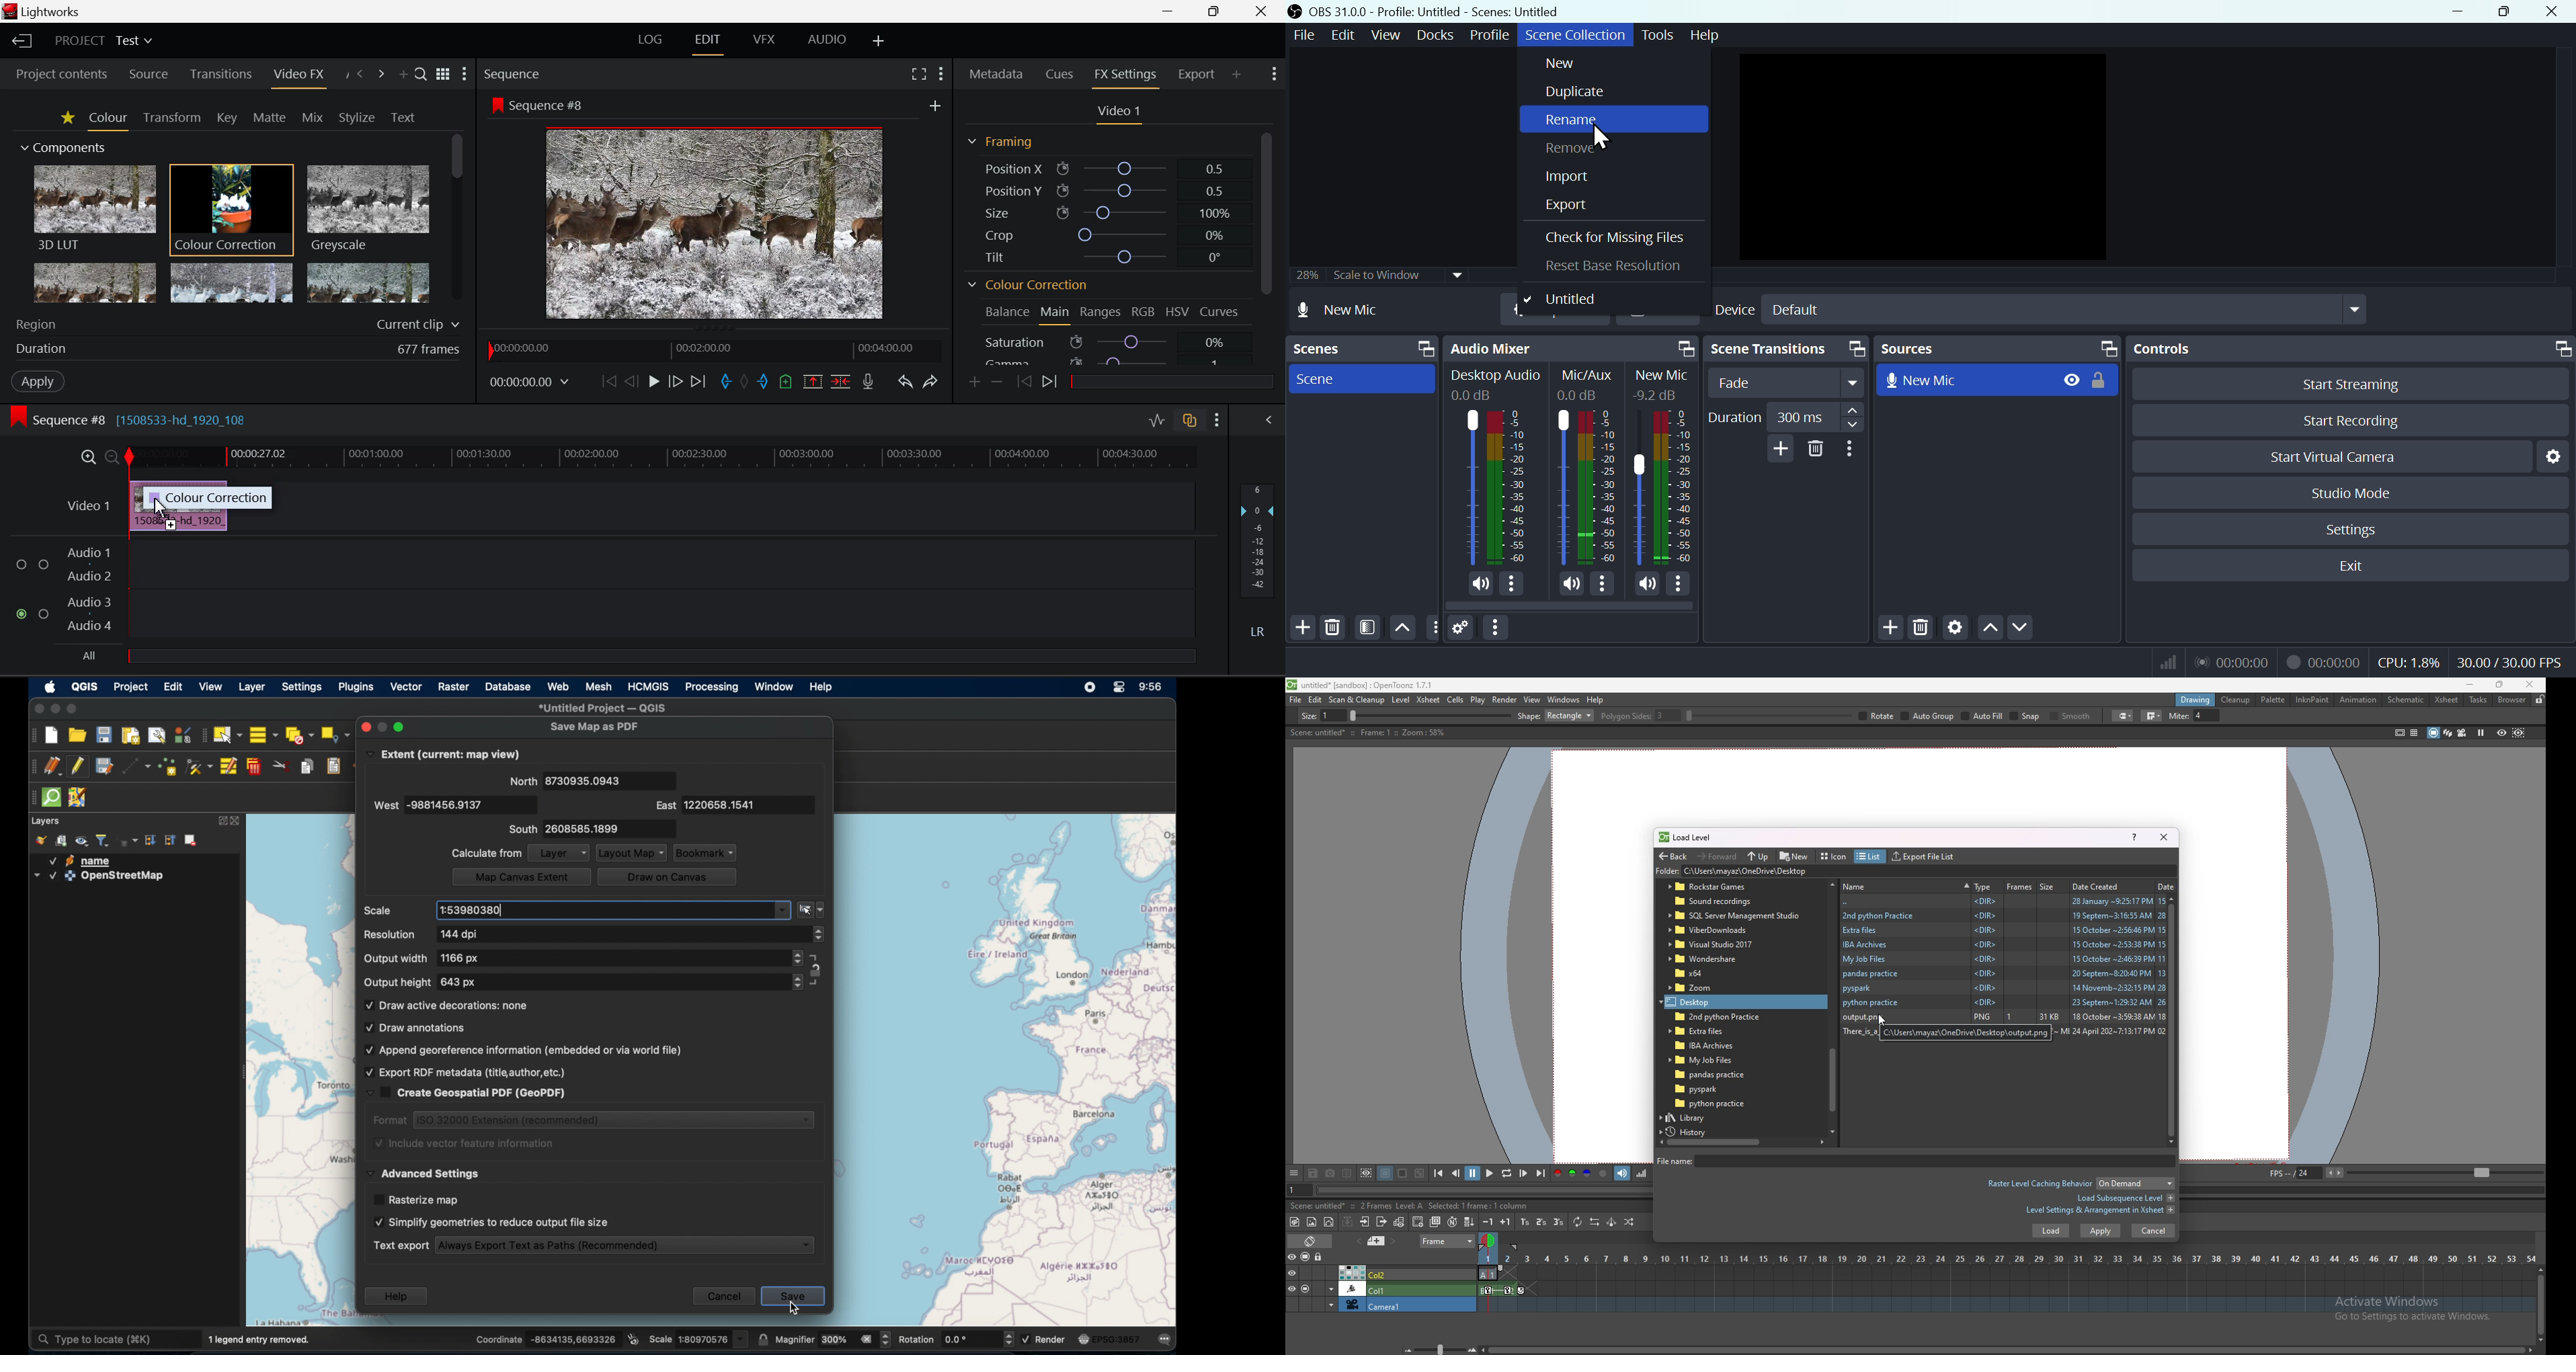  What do you see at coordinates (221, 74) in the screenshot?
I see `Transitions` at bounding box center [221, 74].